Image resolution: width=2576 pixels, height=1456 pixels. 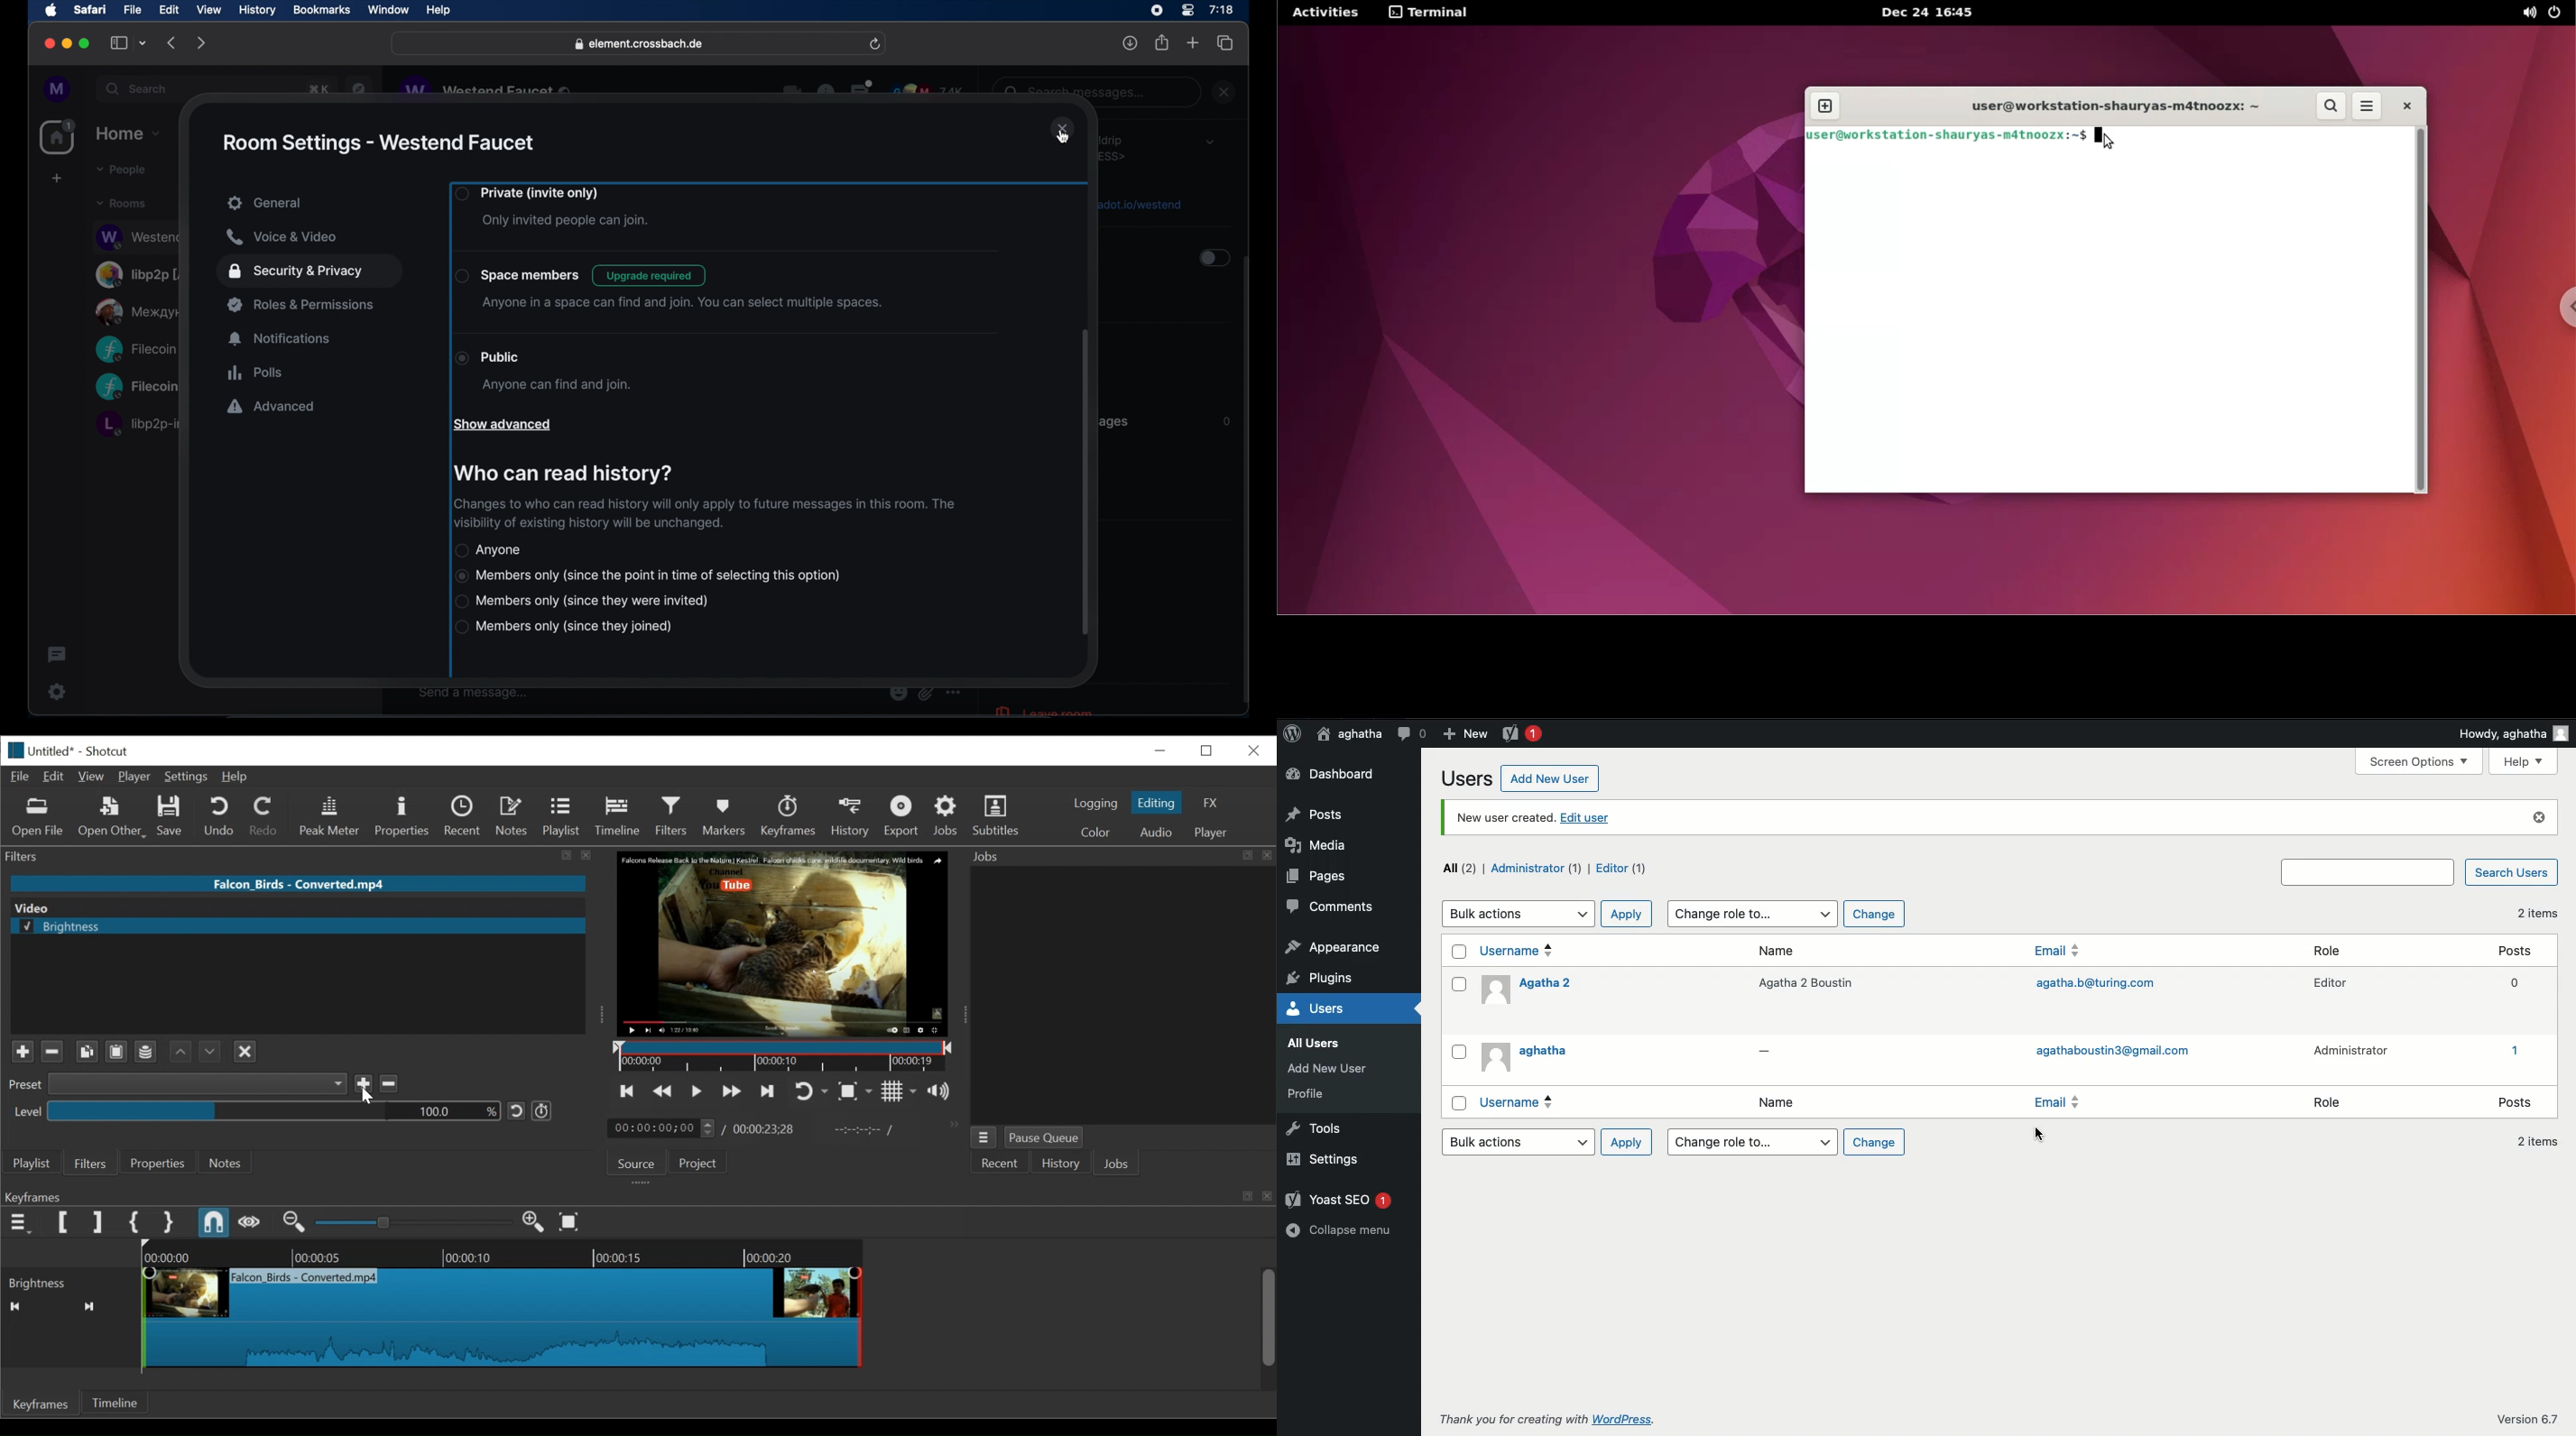 What do you see at coordinates (58, 691) in the screenshot?
I see `settings` at bounding box center [58, 691].